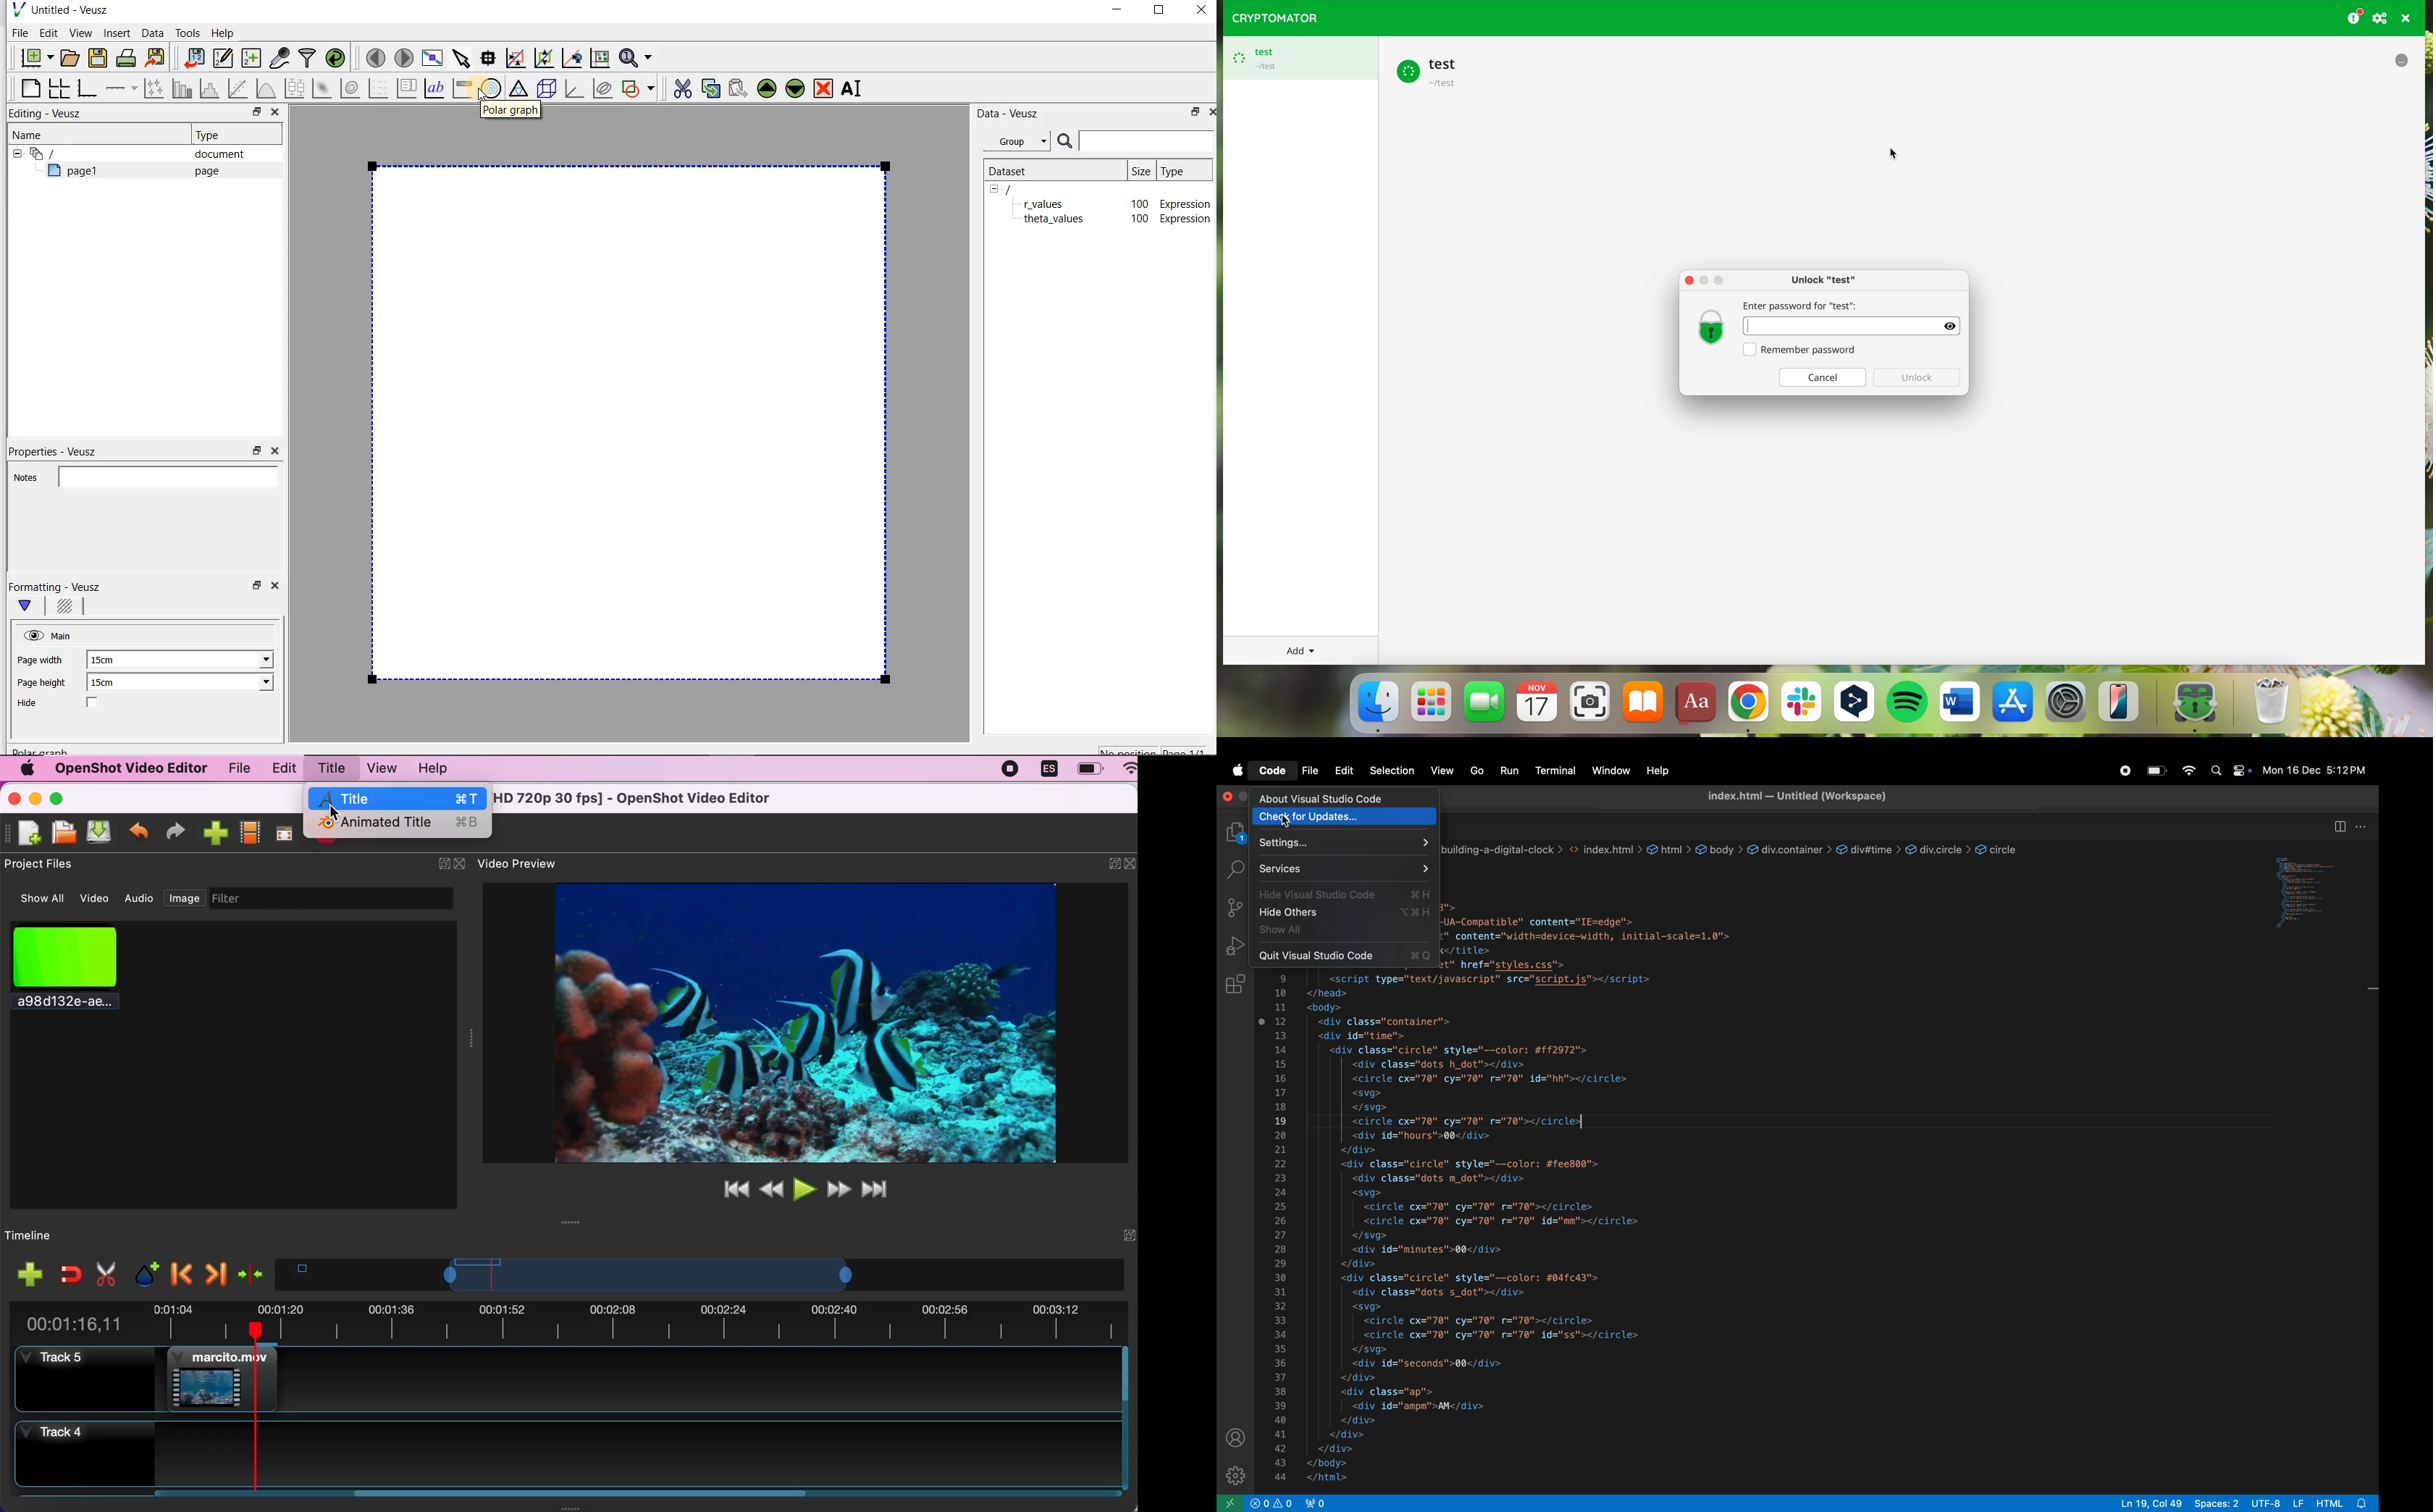 Image resolution: width=2436 pixels, height=1512 pixels. Describe the element at coordinates (1237, 945) in the screenshot. I see `run and debug` at that location.